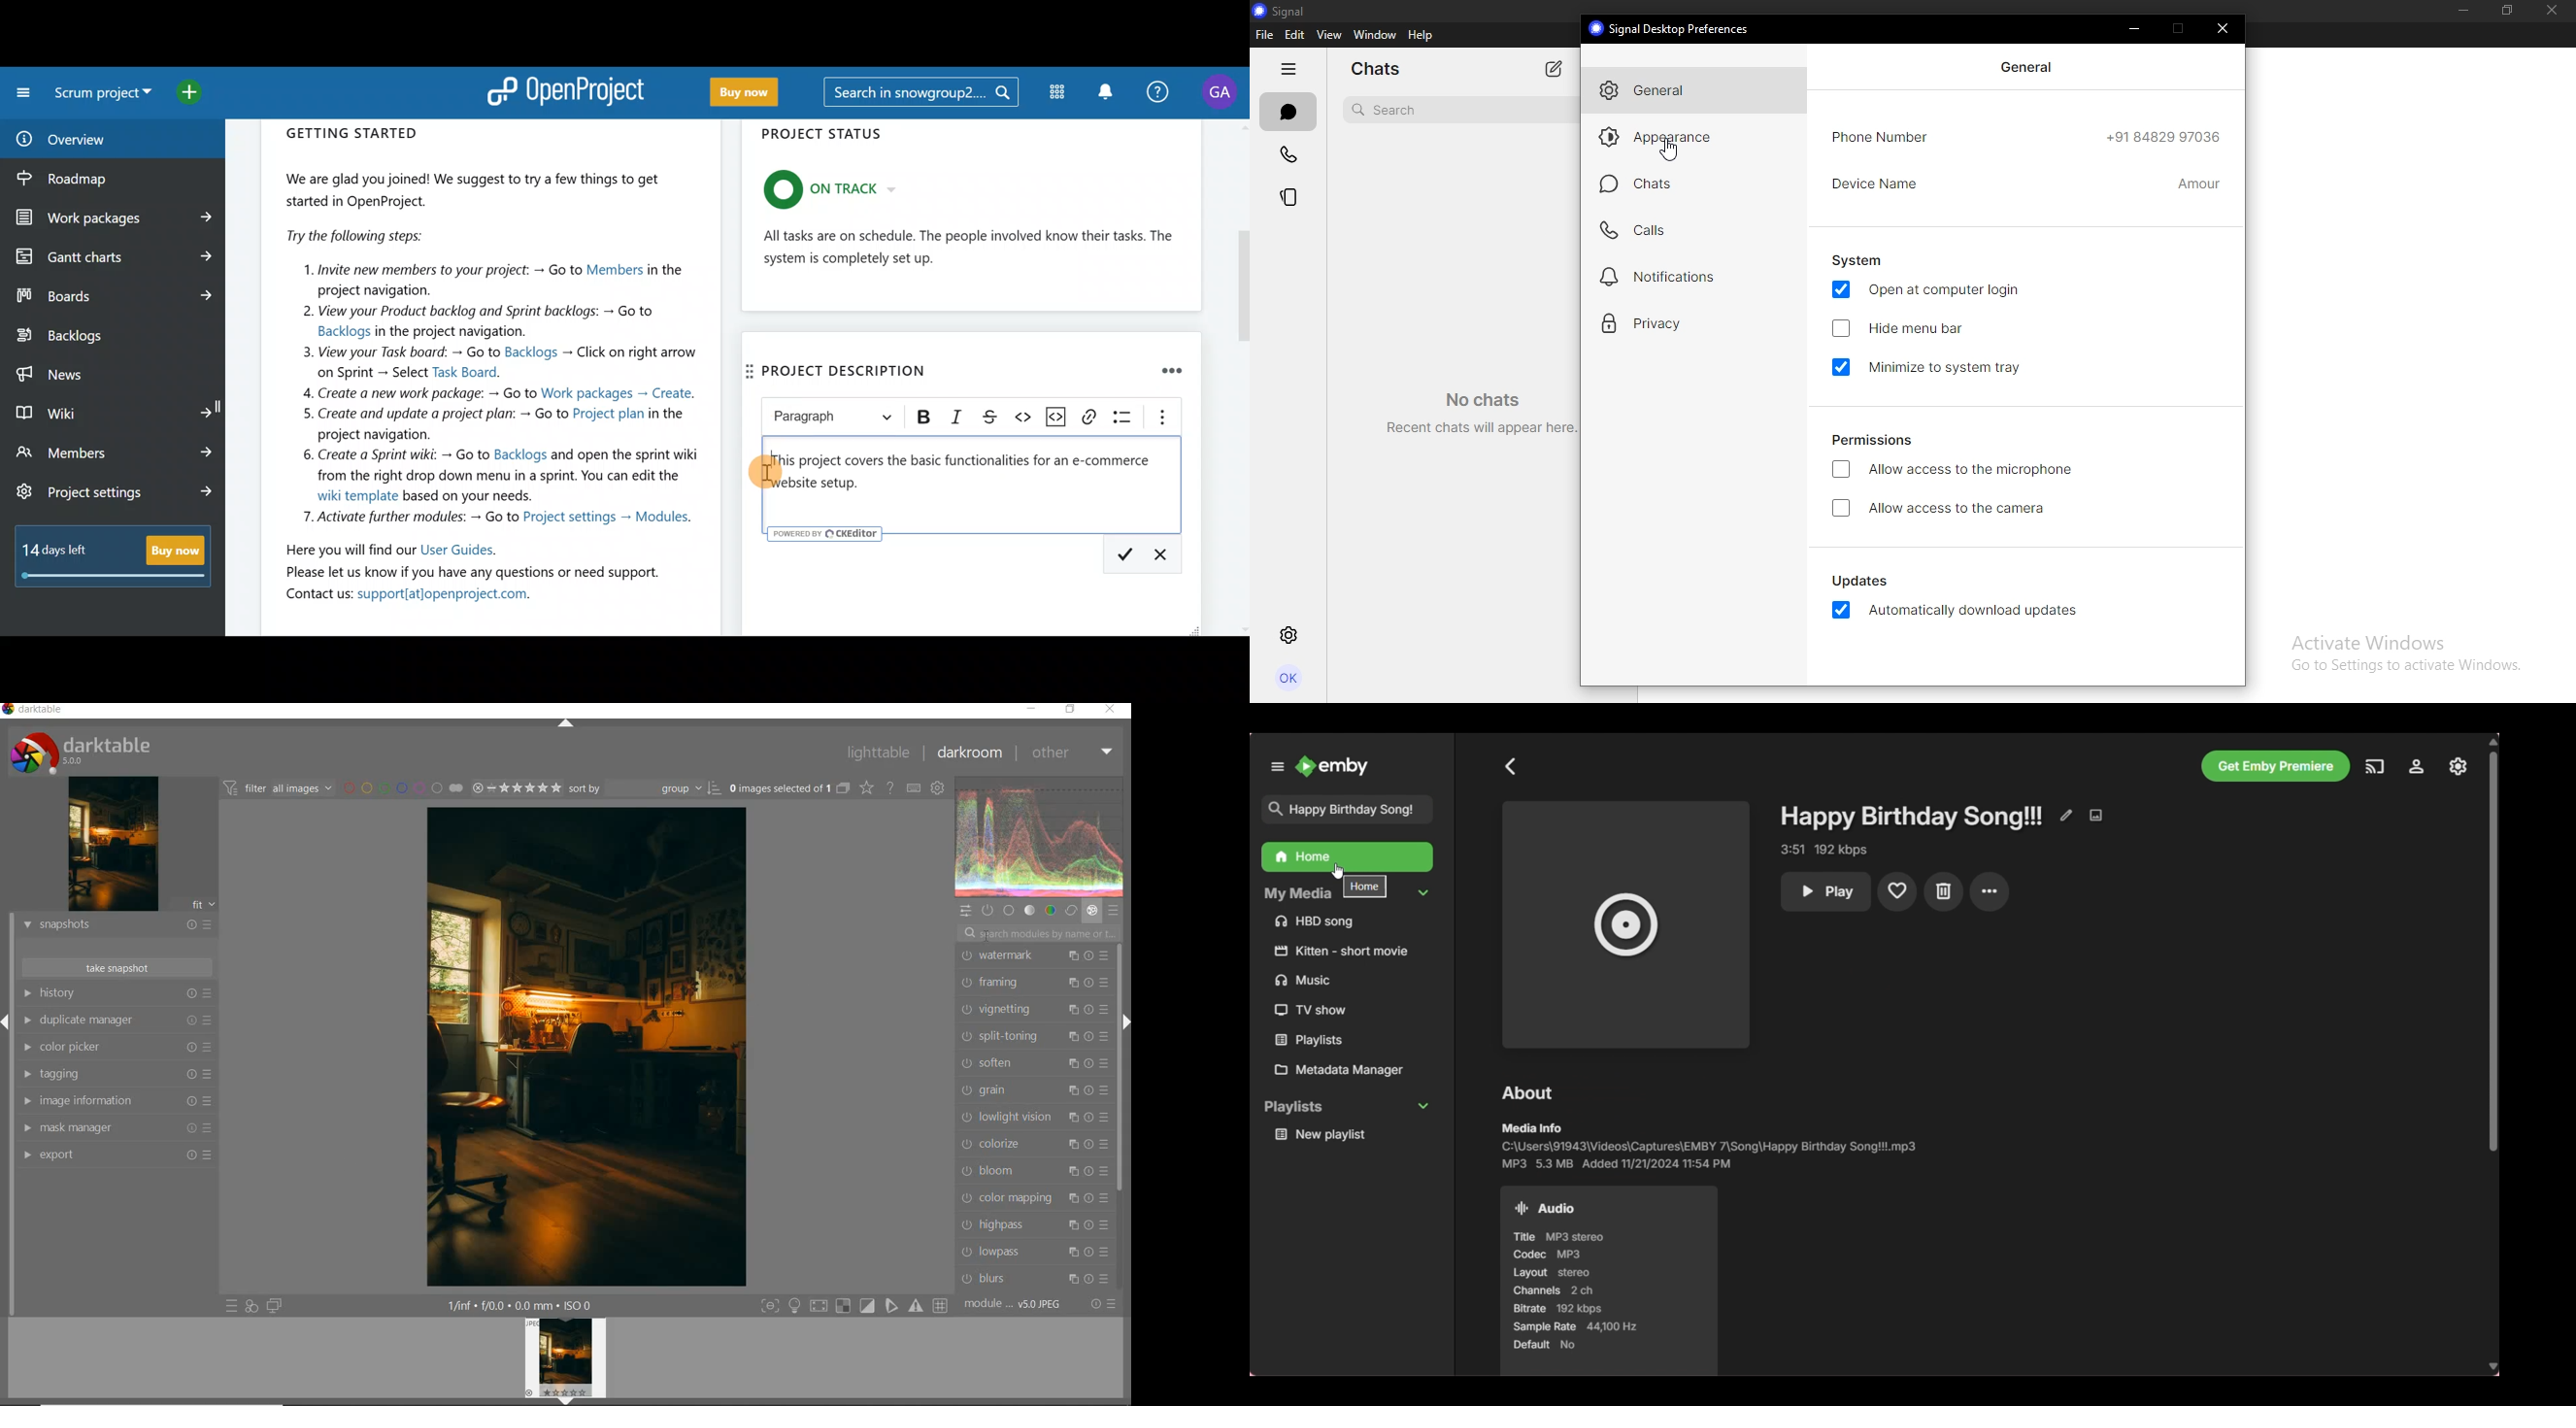 Image resolution: width=2576 pixels, height=1428 pixels. Describe the element at coordinates (1009, 910) in the screenshot. I see `base` at that location.